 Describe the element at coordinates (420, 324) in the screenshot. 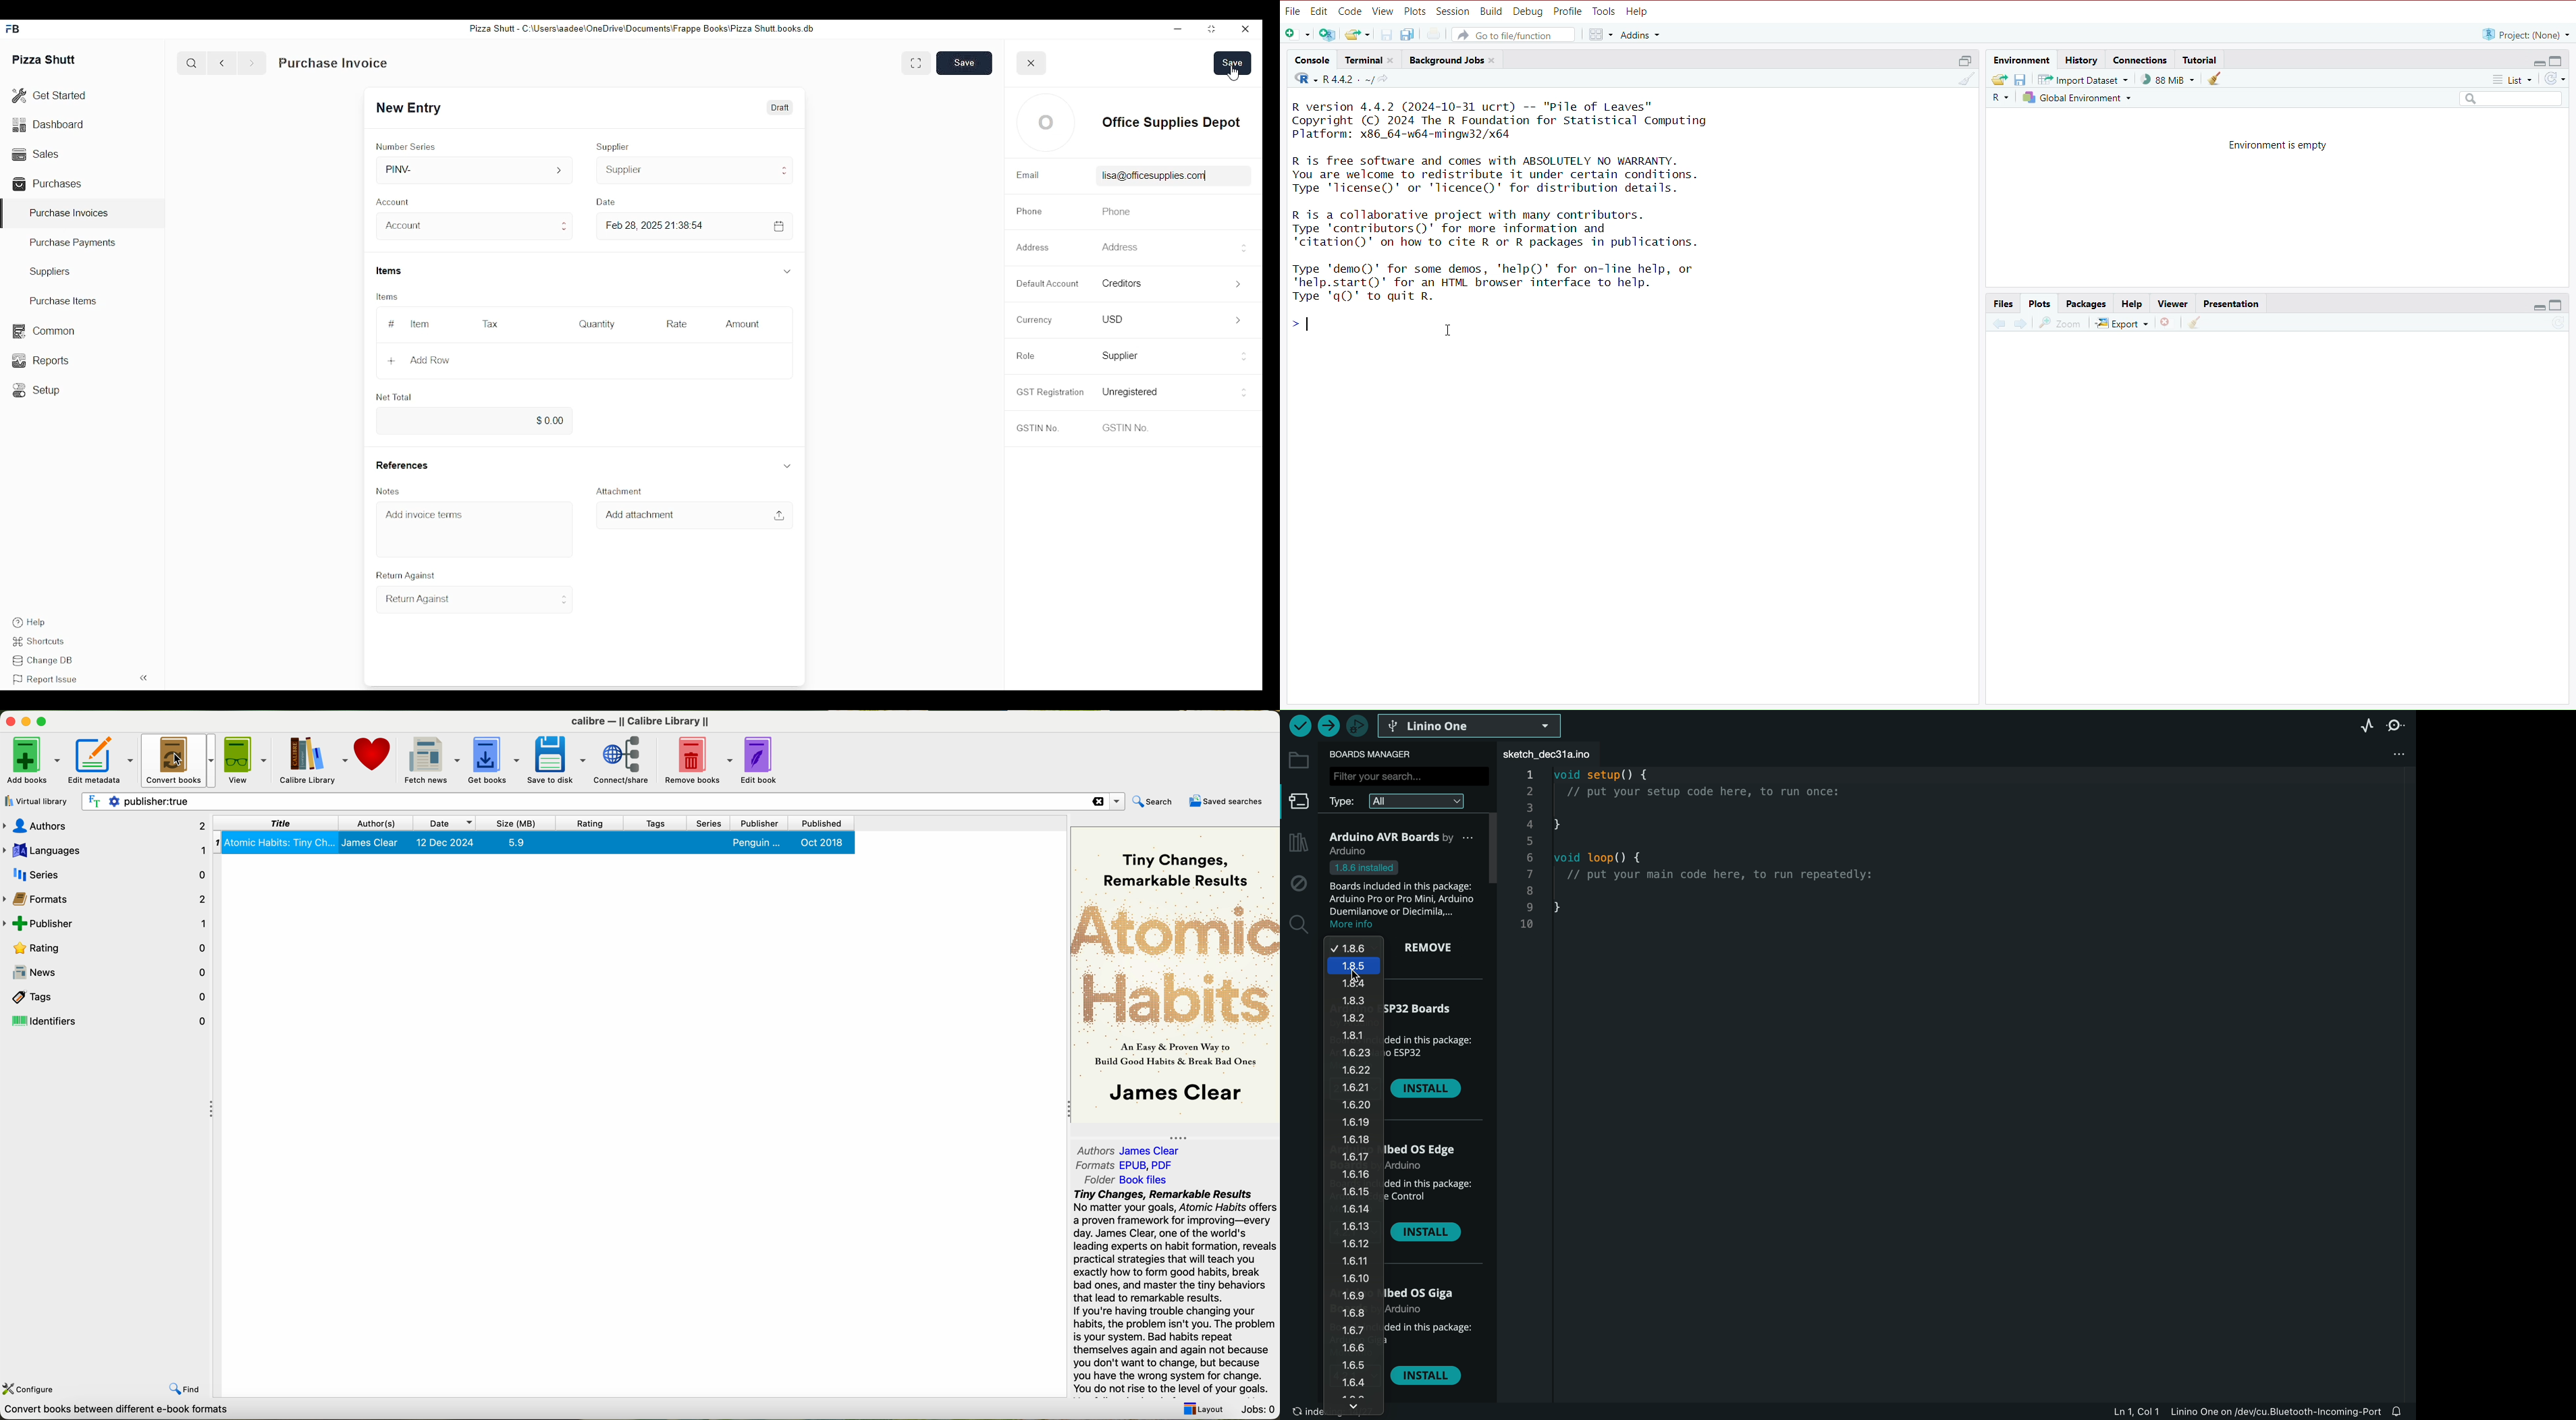

I see `Item` at that location.